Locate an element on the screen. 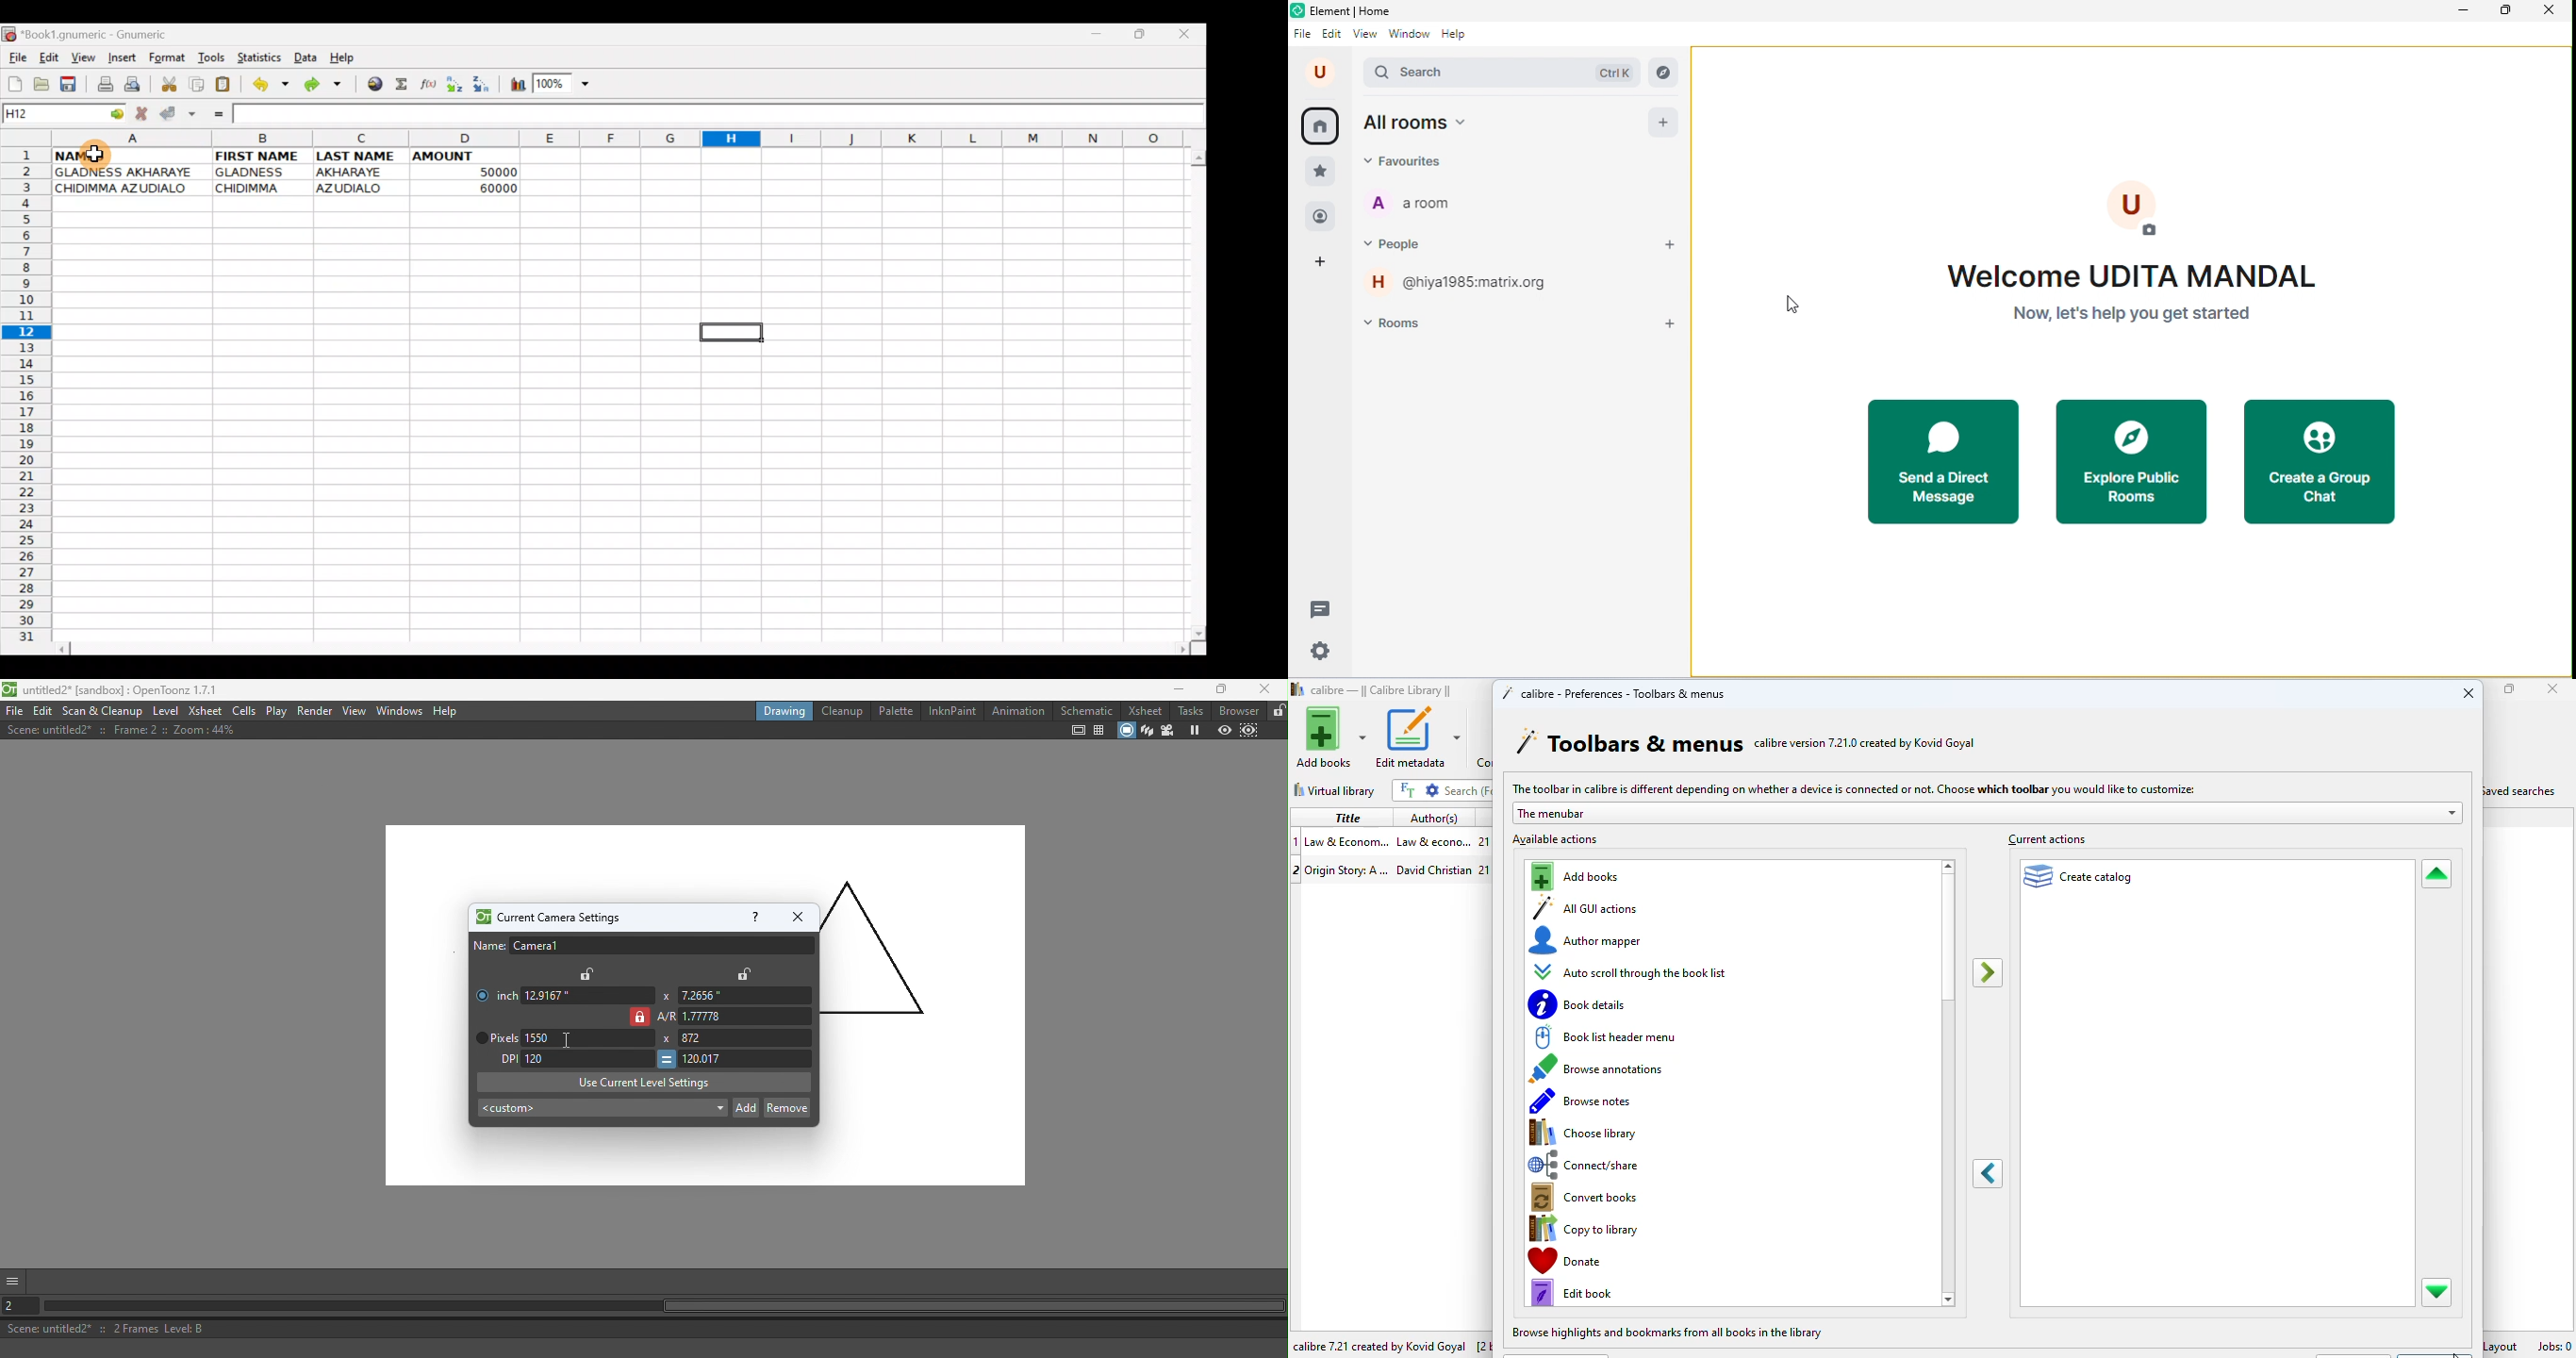 This screenshot has width=2576, height=1372. Print preview is located at coordinates (135, 83).